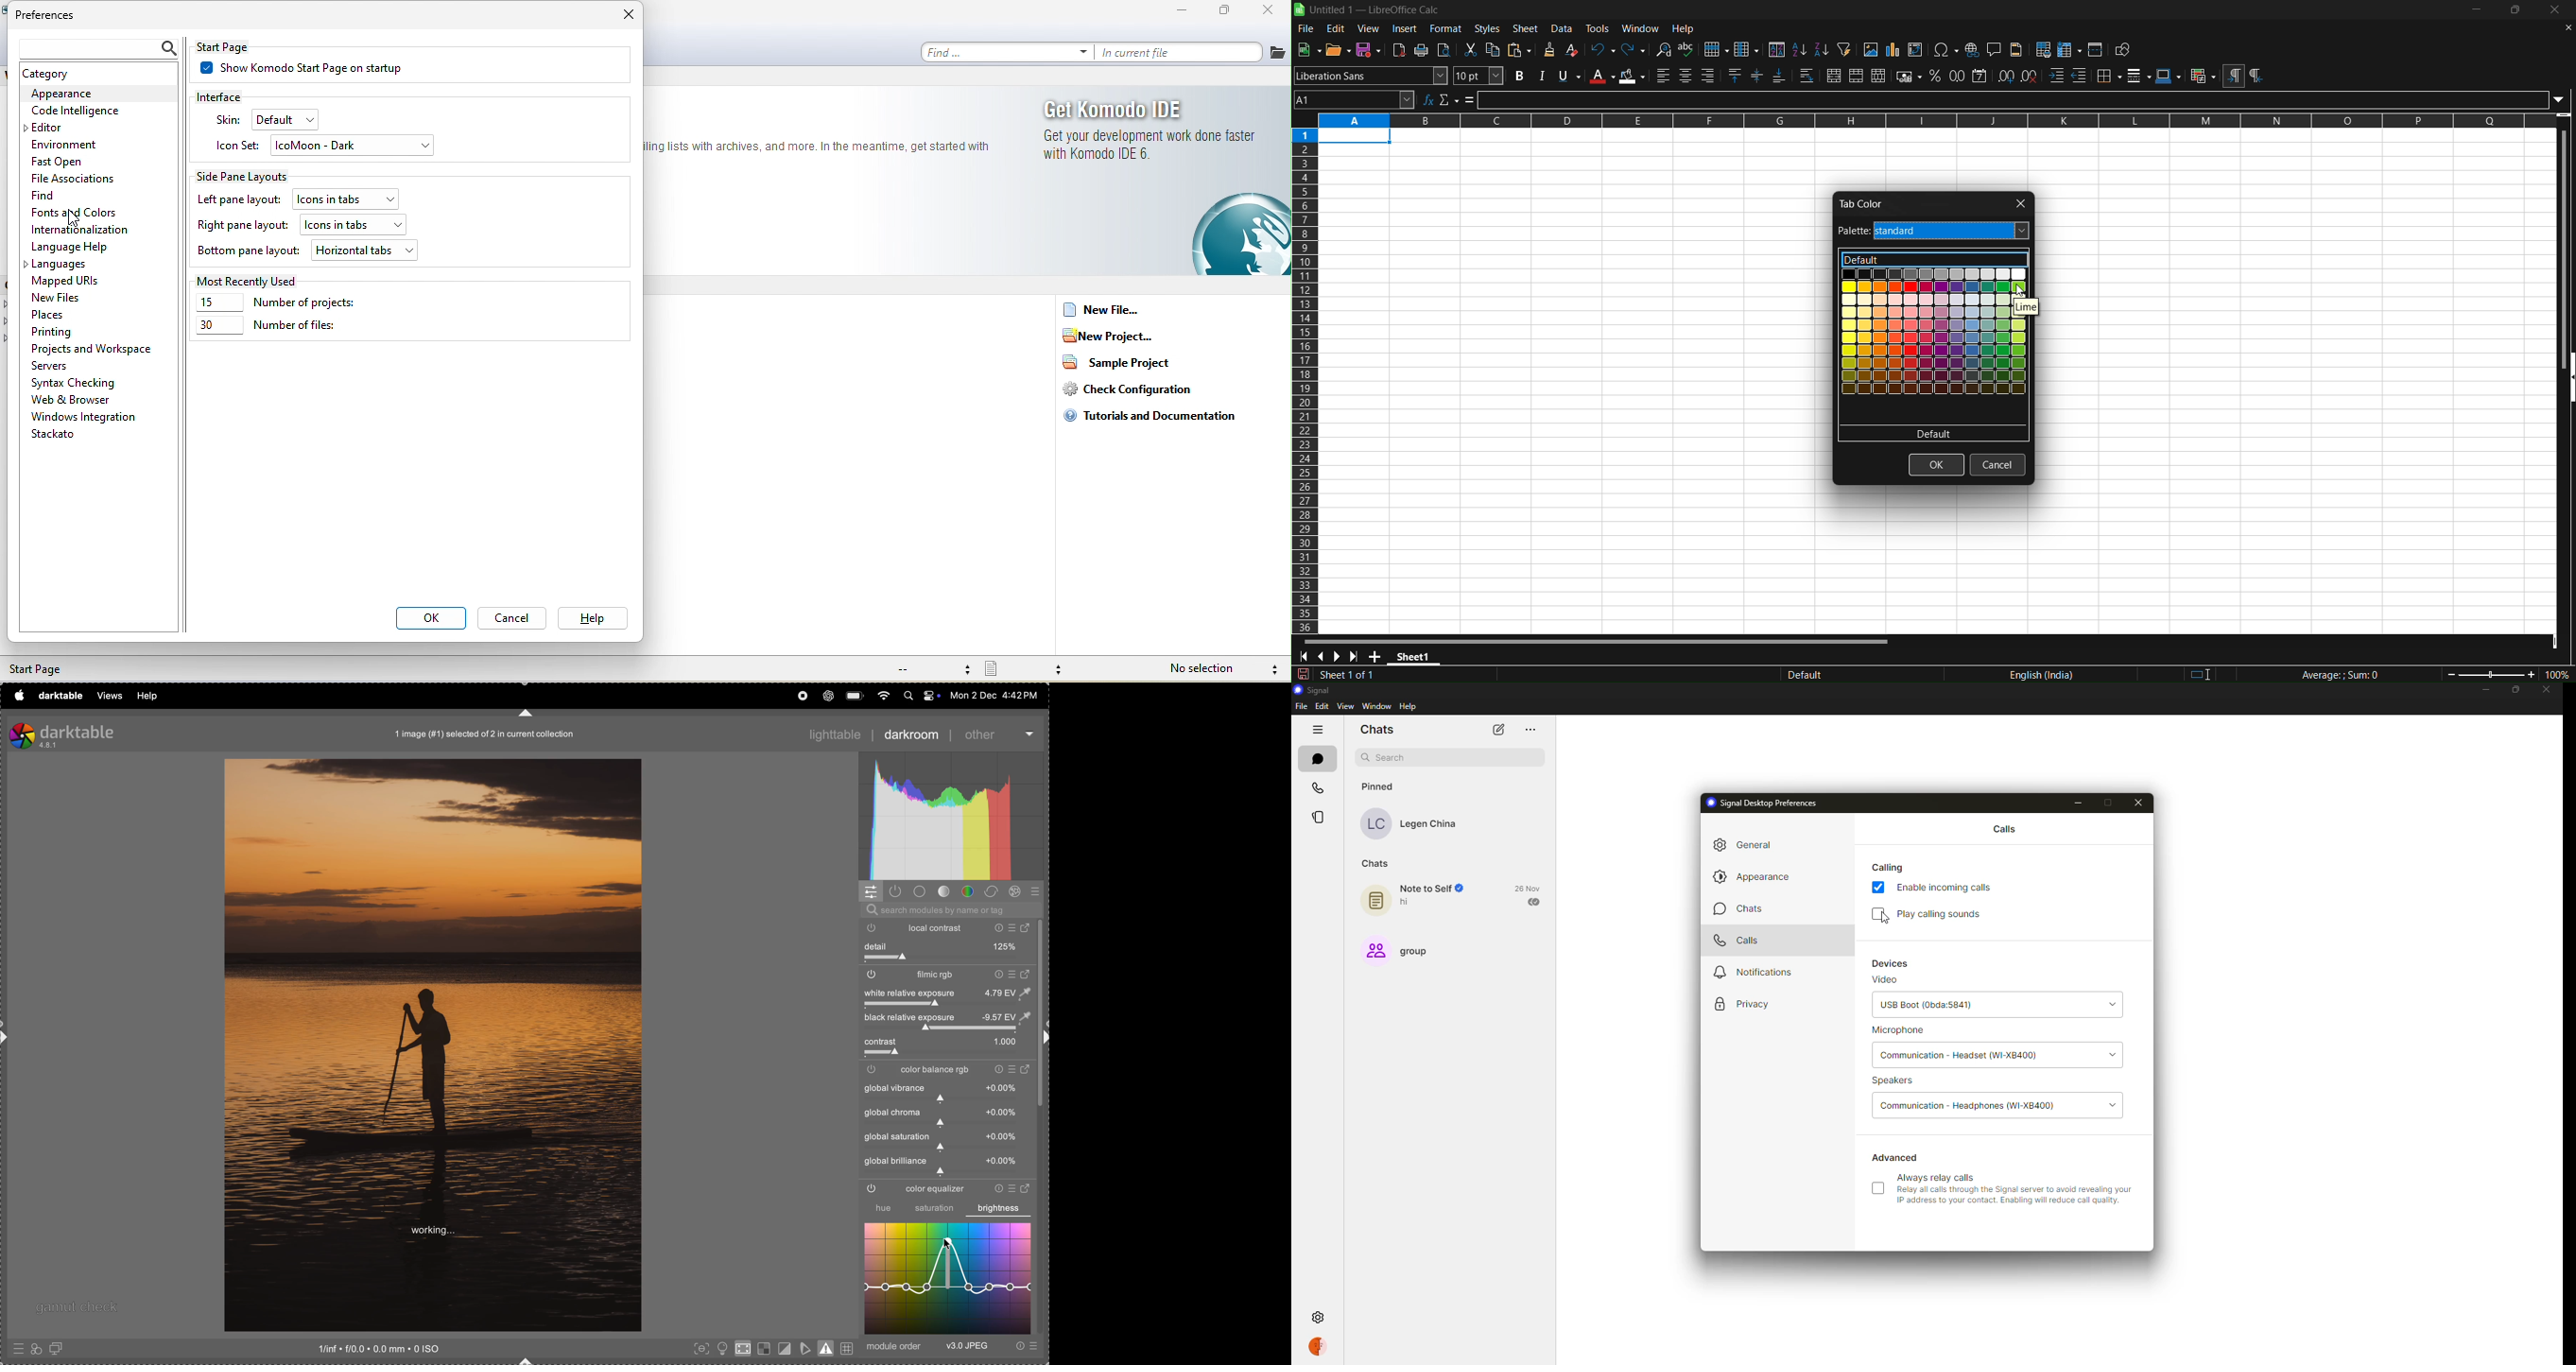 The height and width of the screenshot is (1372, 2576). What do you see at coordinates (2116, 1051) in the screenshot?
I see `drop` at bounding box center [2116, 1051].